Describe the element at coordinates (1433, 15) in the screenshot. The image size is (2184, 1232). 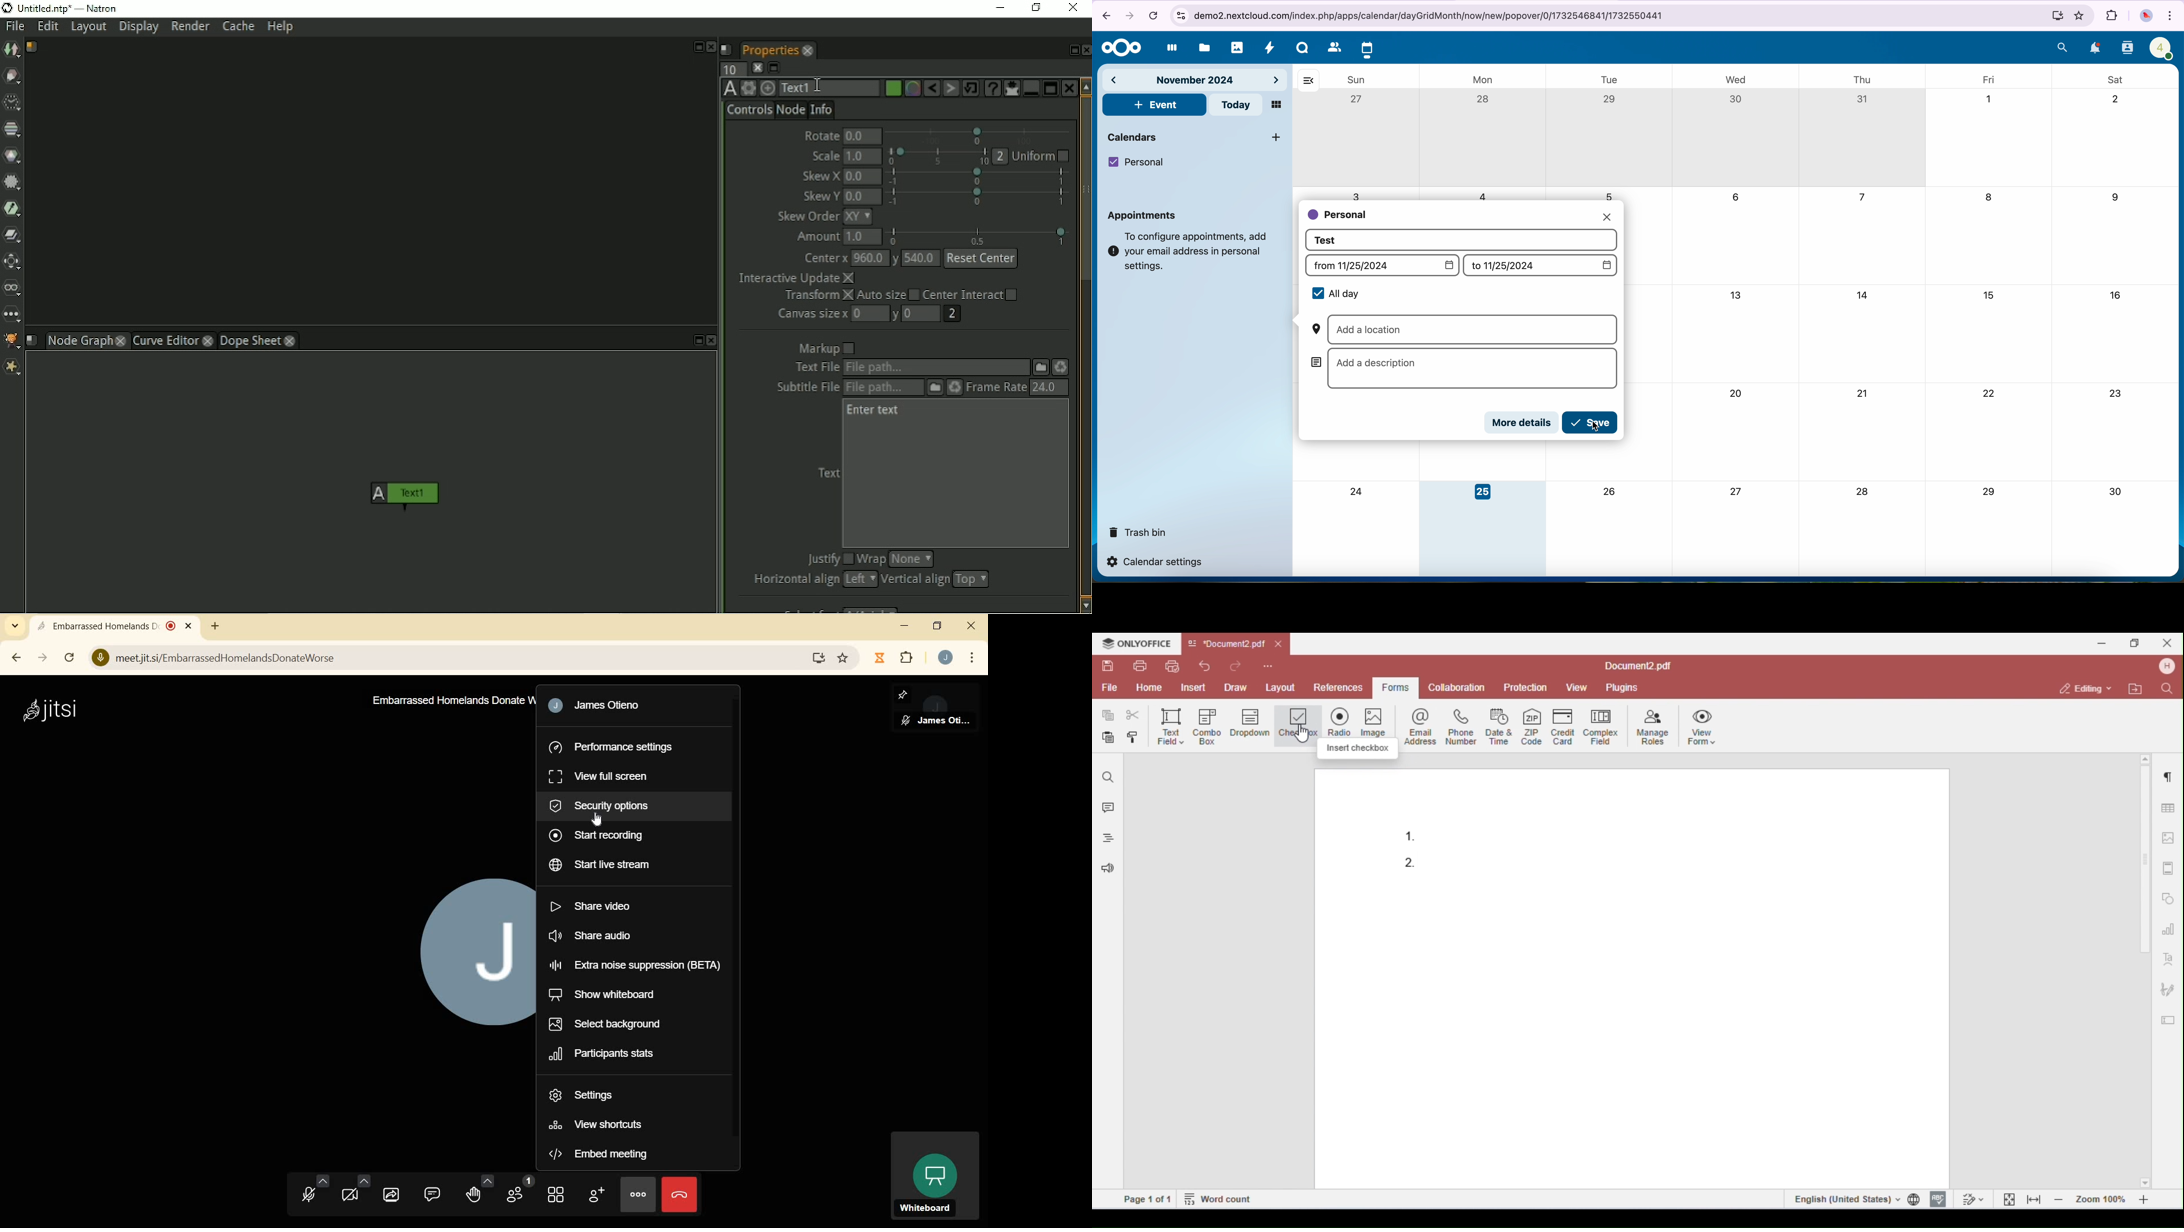
I see `URL` at that location.